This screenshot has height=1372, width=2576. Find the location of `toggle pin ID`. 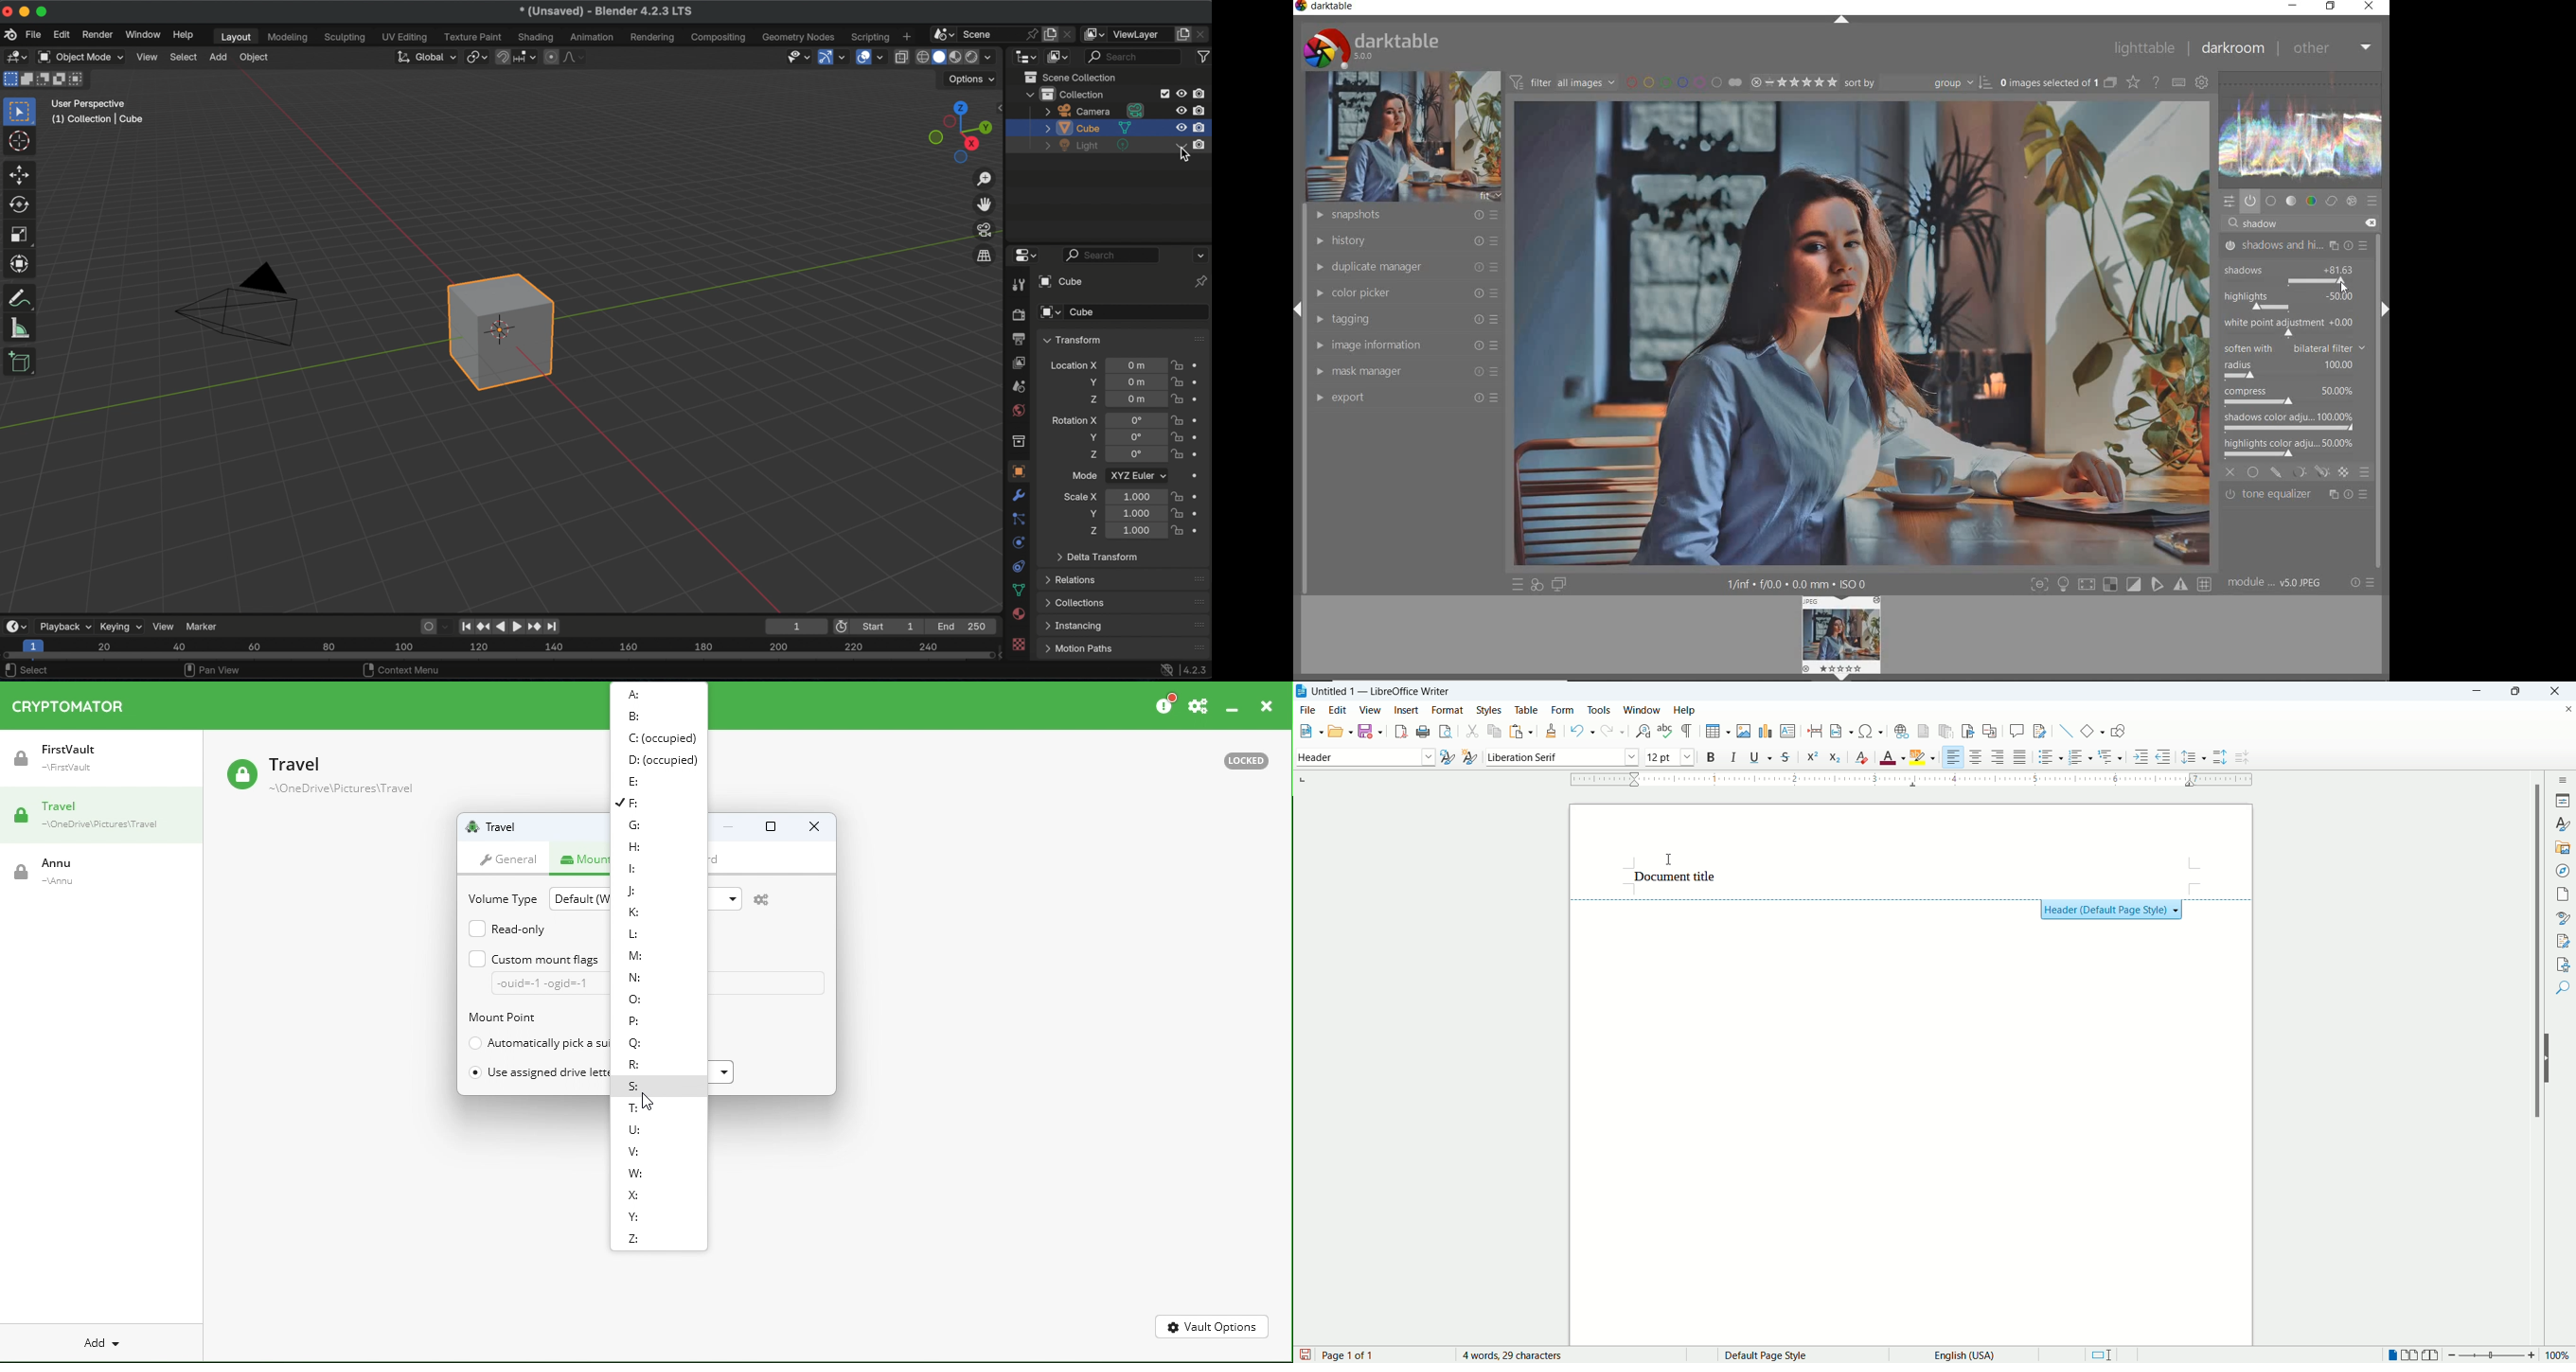

toggle pin ID is located at coordinates (1196, 281).